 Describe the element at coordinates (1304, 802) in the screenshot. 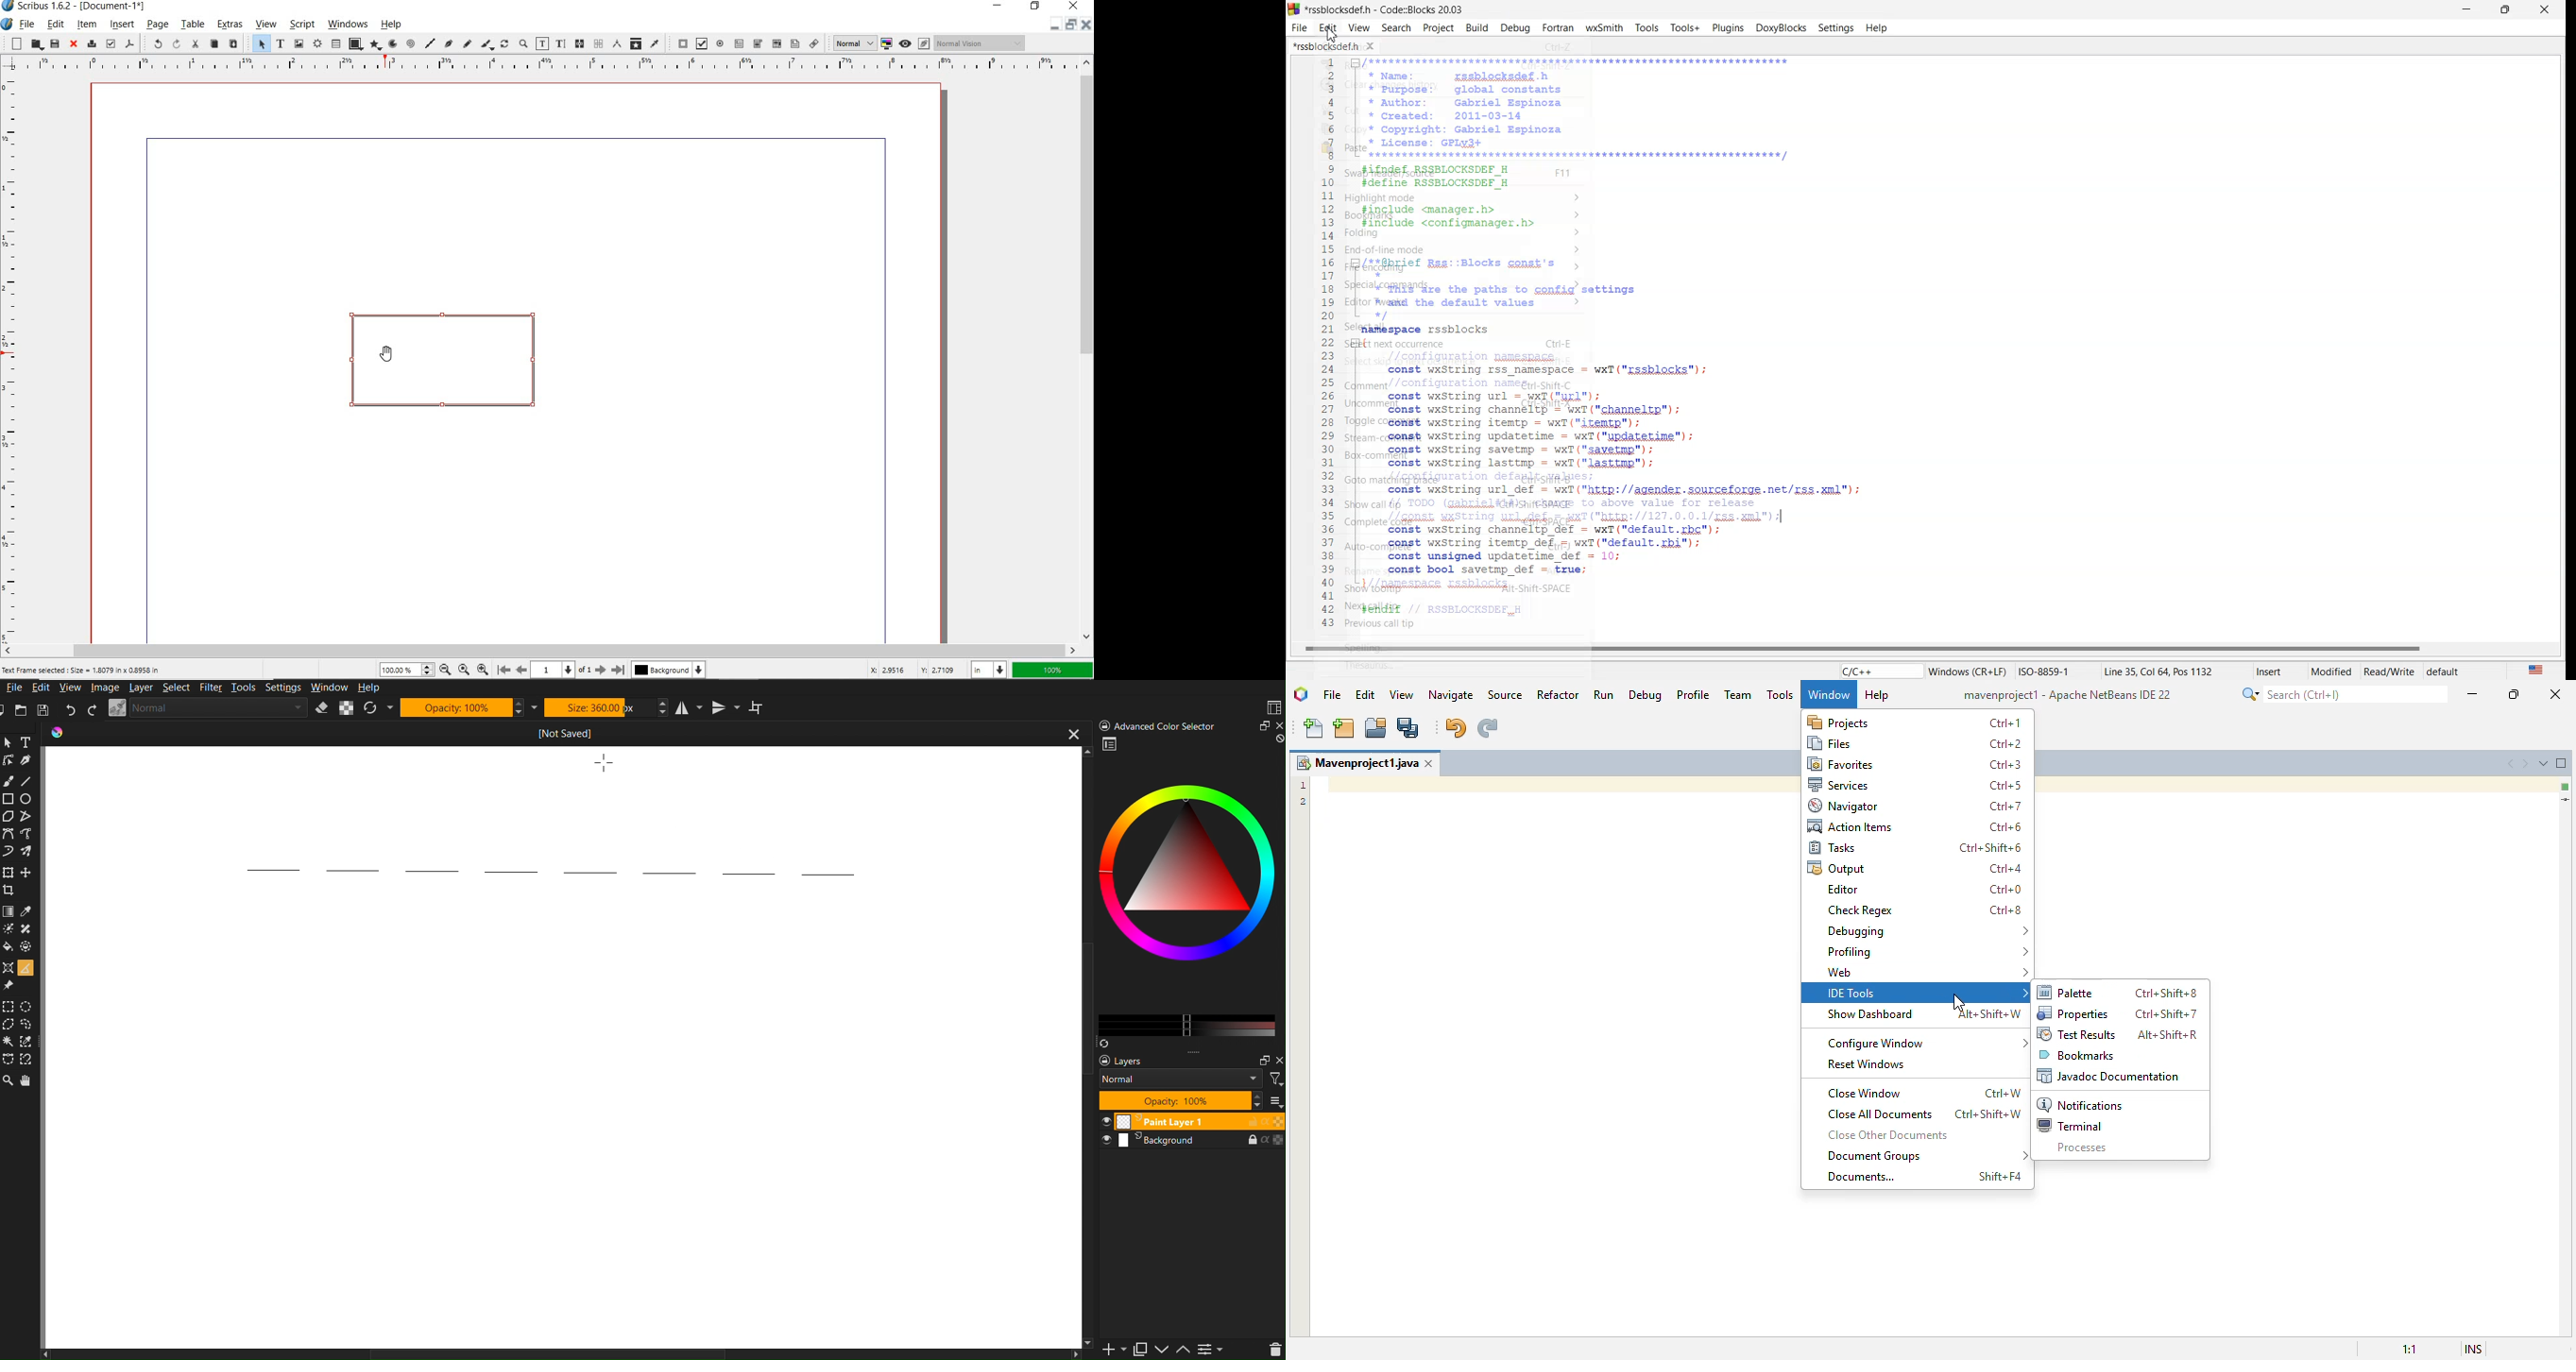

I see `2` at that location.